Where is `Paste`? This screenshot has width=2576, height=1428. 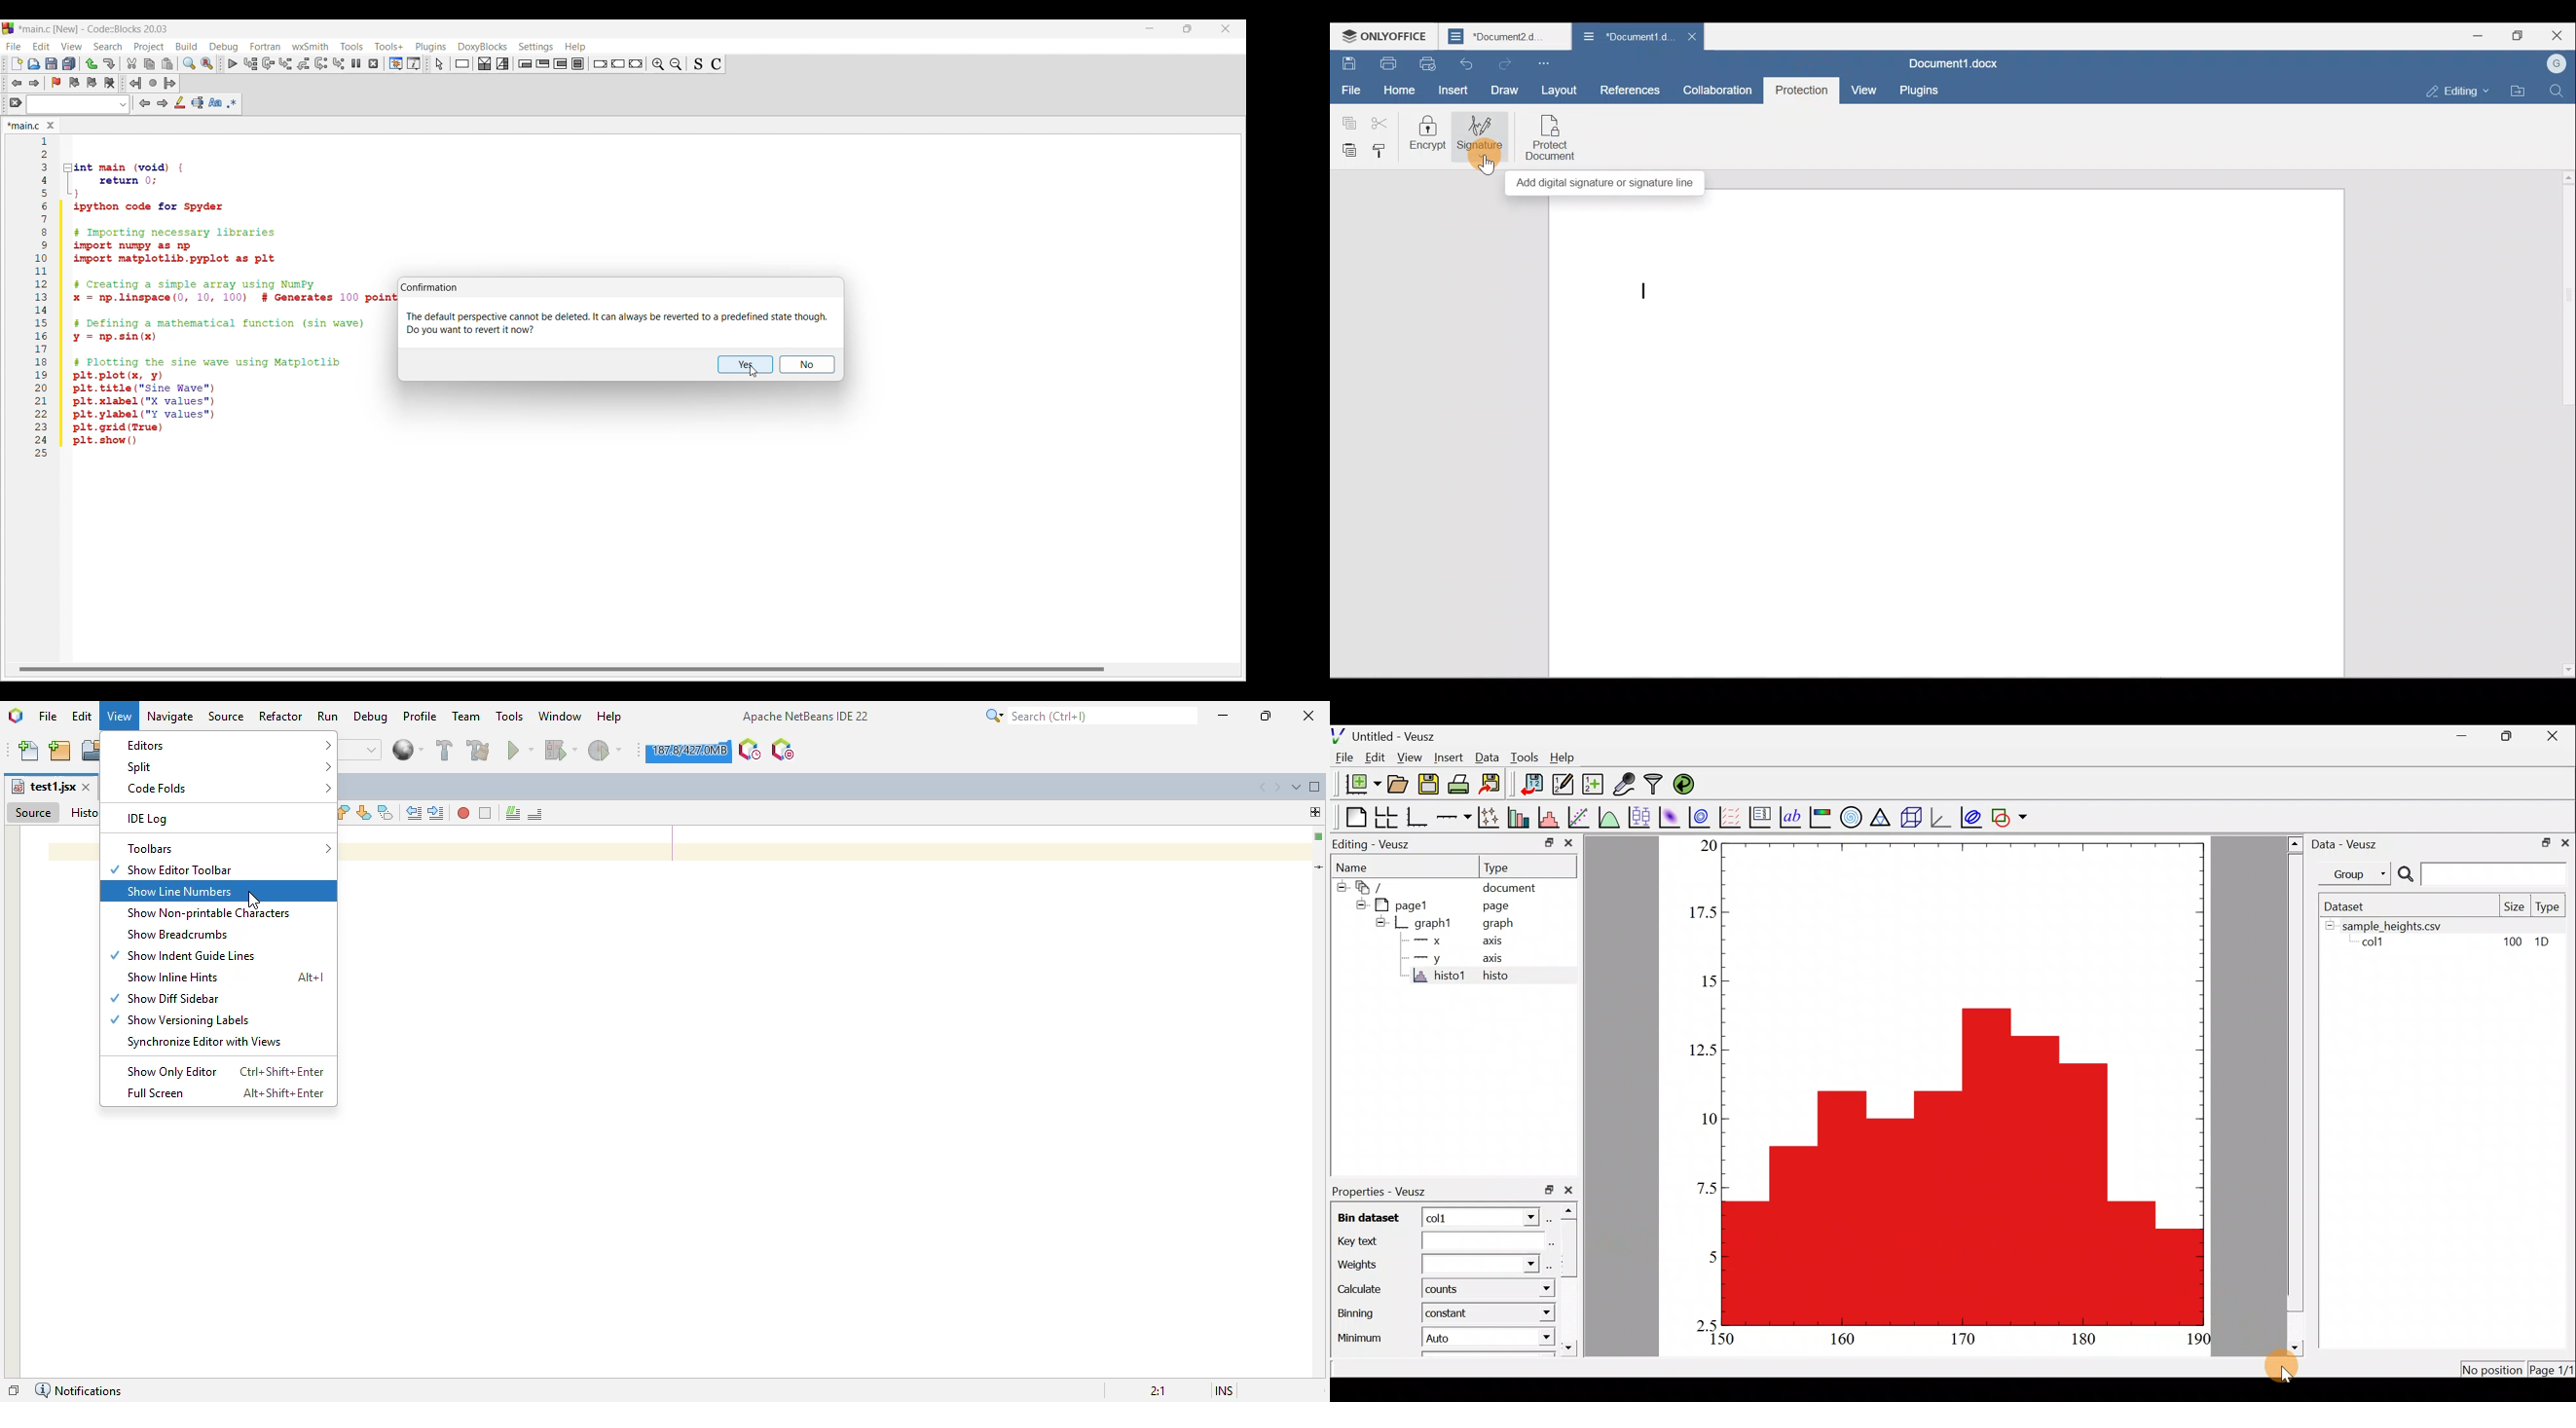
Paste is located at coordinates (1344, 145).